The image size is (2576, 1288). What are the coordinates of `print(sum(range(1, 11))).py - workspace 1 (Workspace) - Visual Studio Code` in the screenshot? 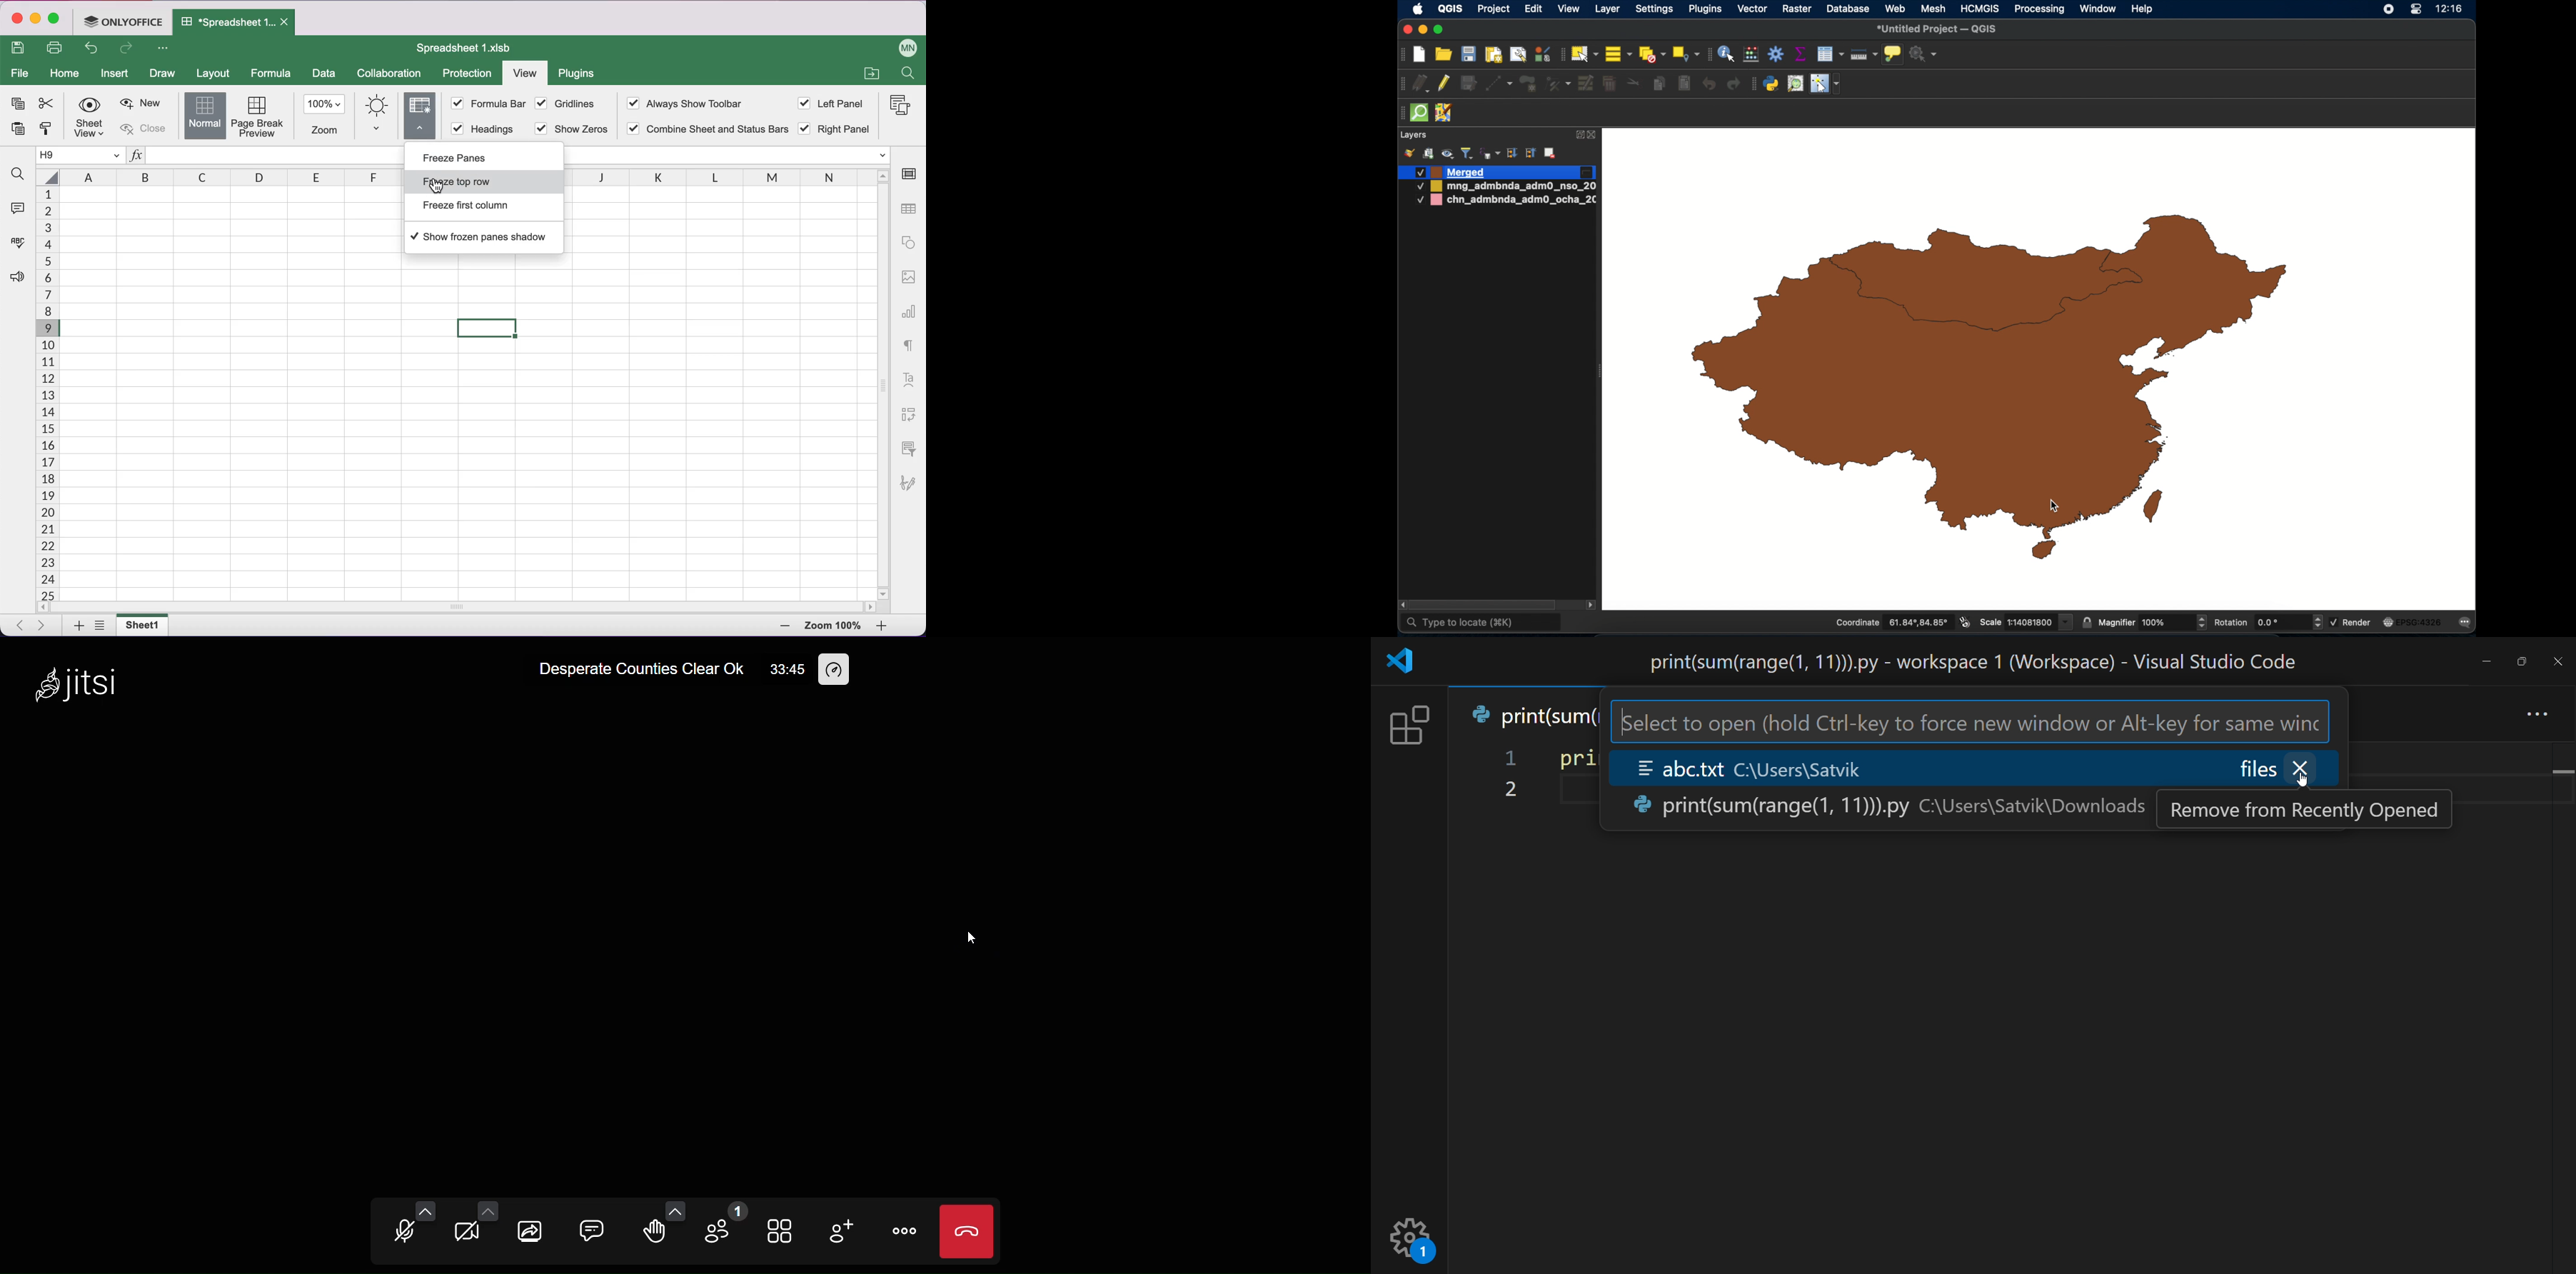 It's located at (1965, 660).